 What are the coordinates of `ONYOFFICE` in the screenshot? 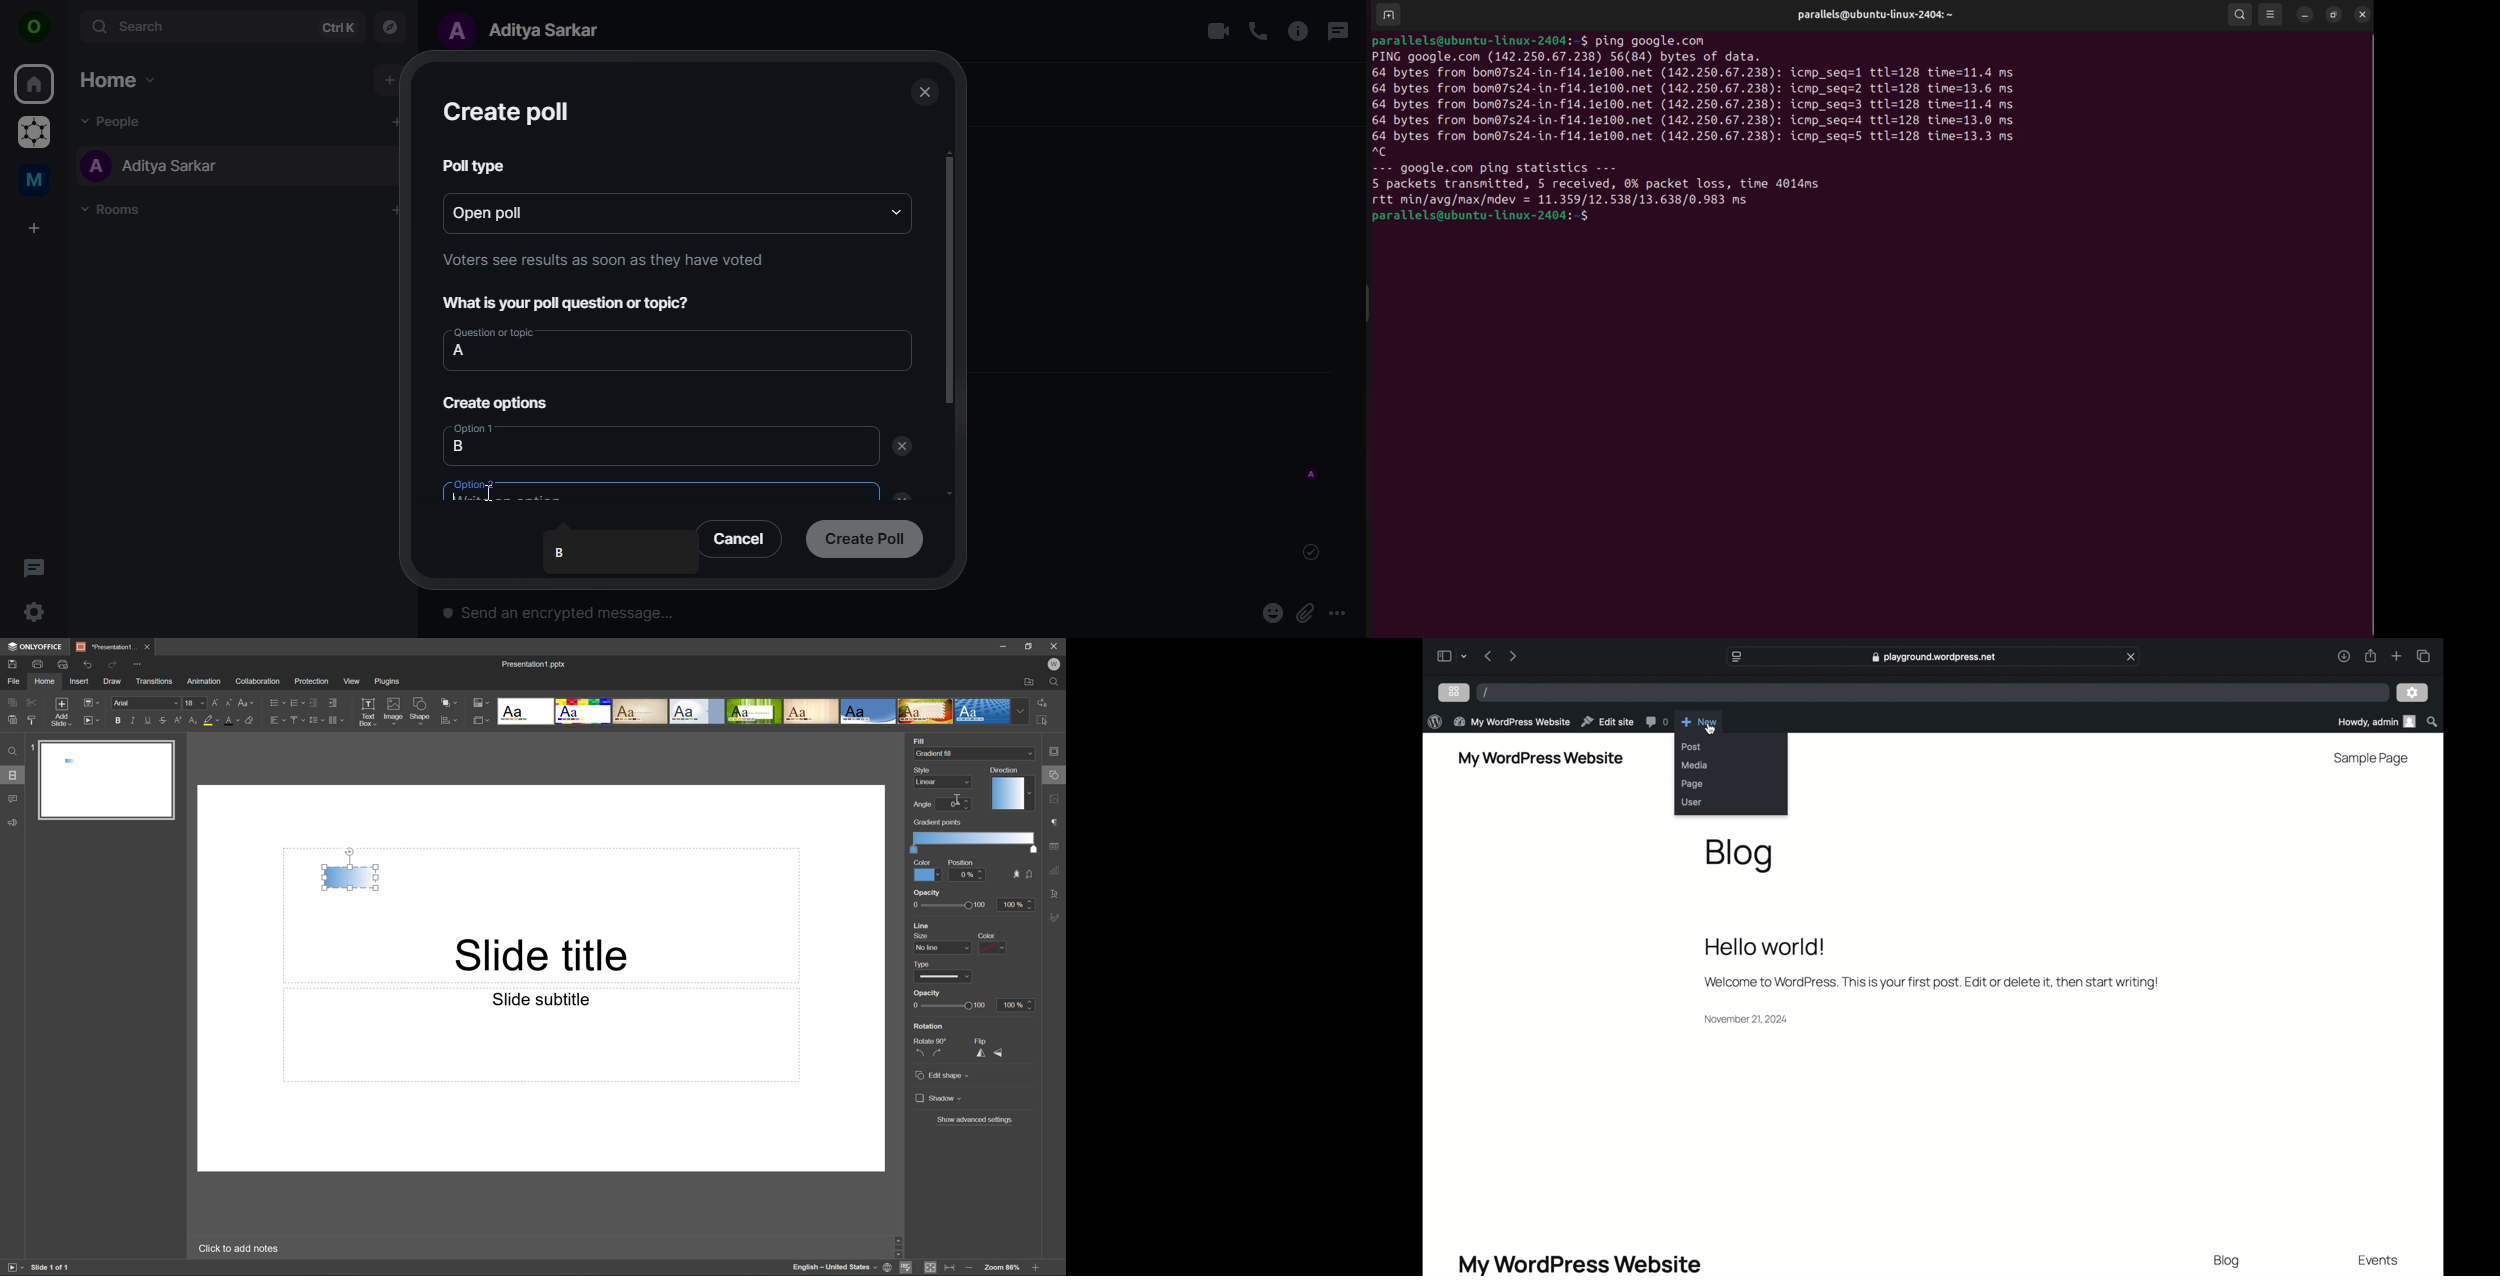 It's located at (33, 646).